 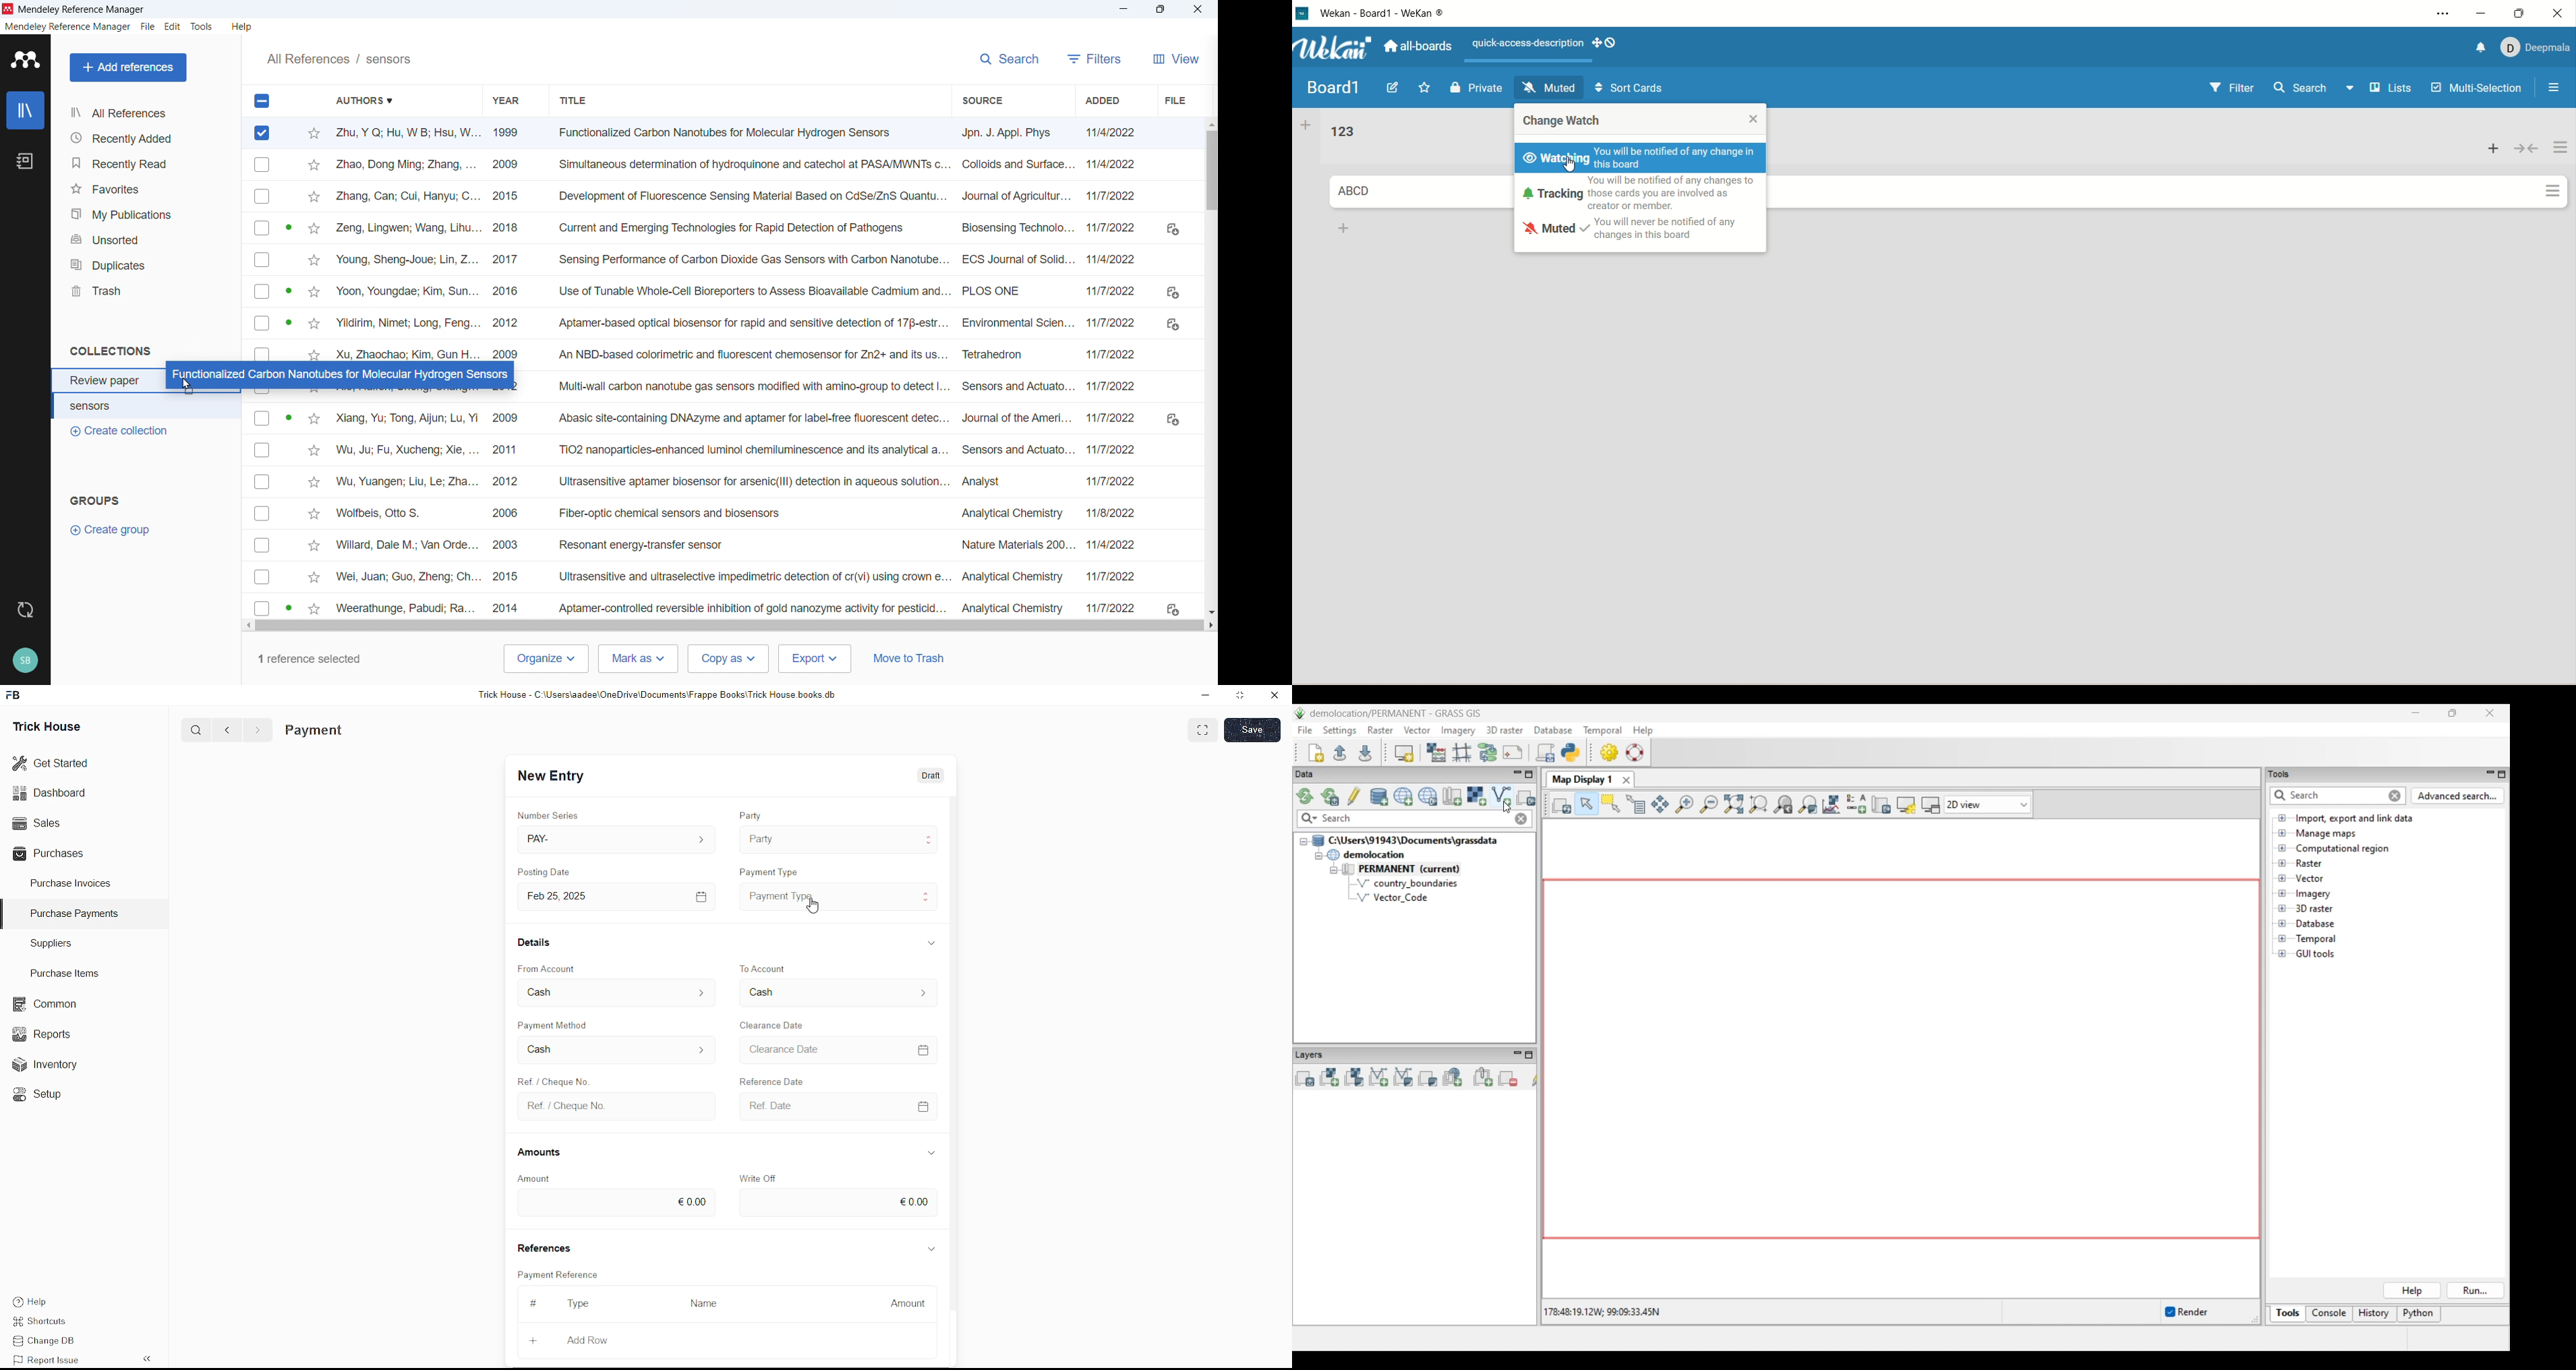 What do you see at coordinates (1239, 696) in the screenshot?
I see `minimise window` at bounding box center [1239, 696].